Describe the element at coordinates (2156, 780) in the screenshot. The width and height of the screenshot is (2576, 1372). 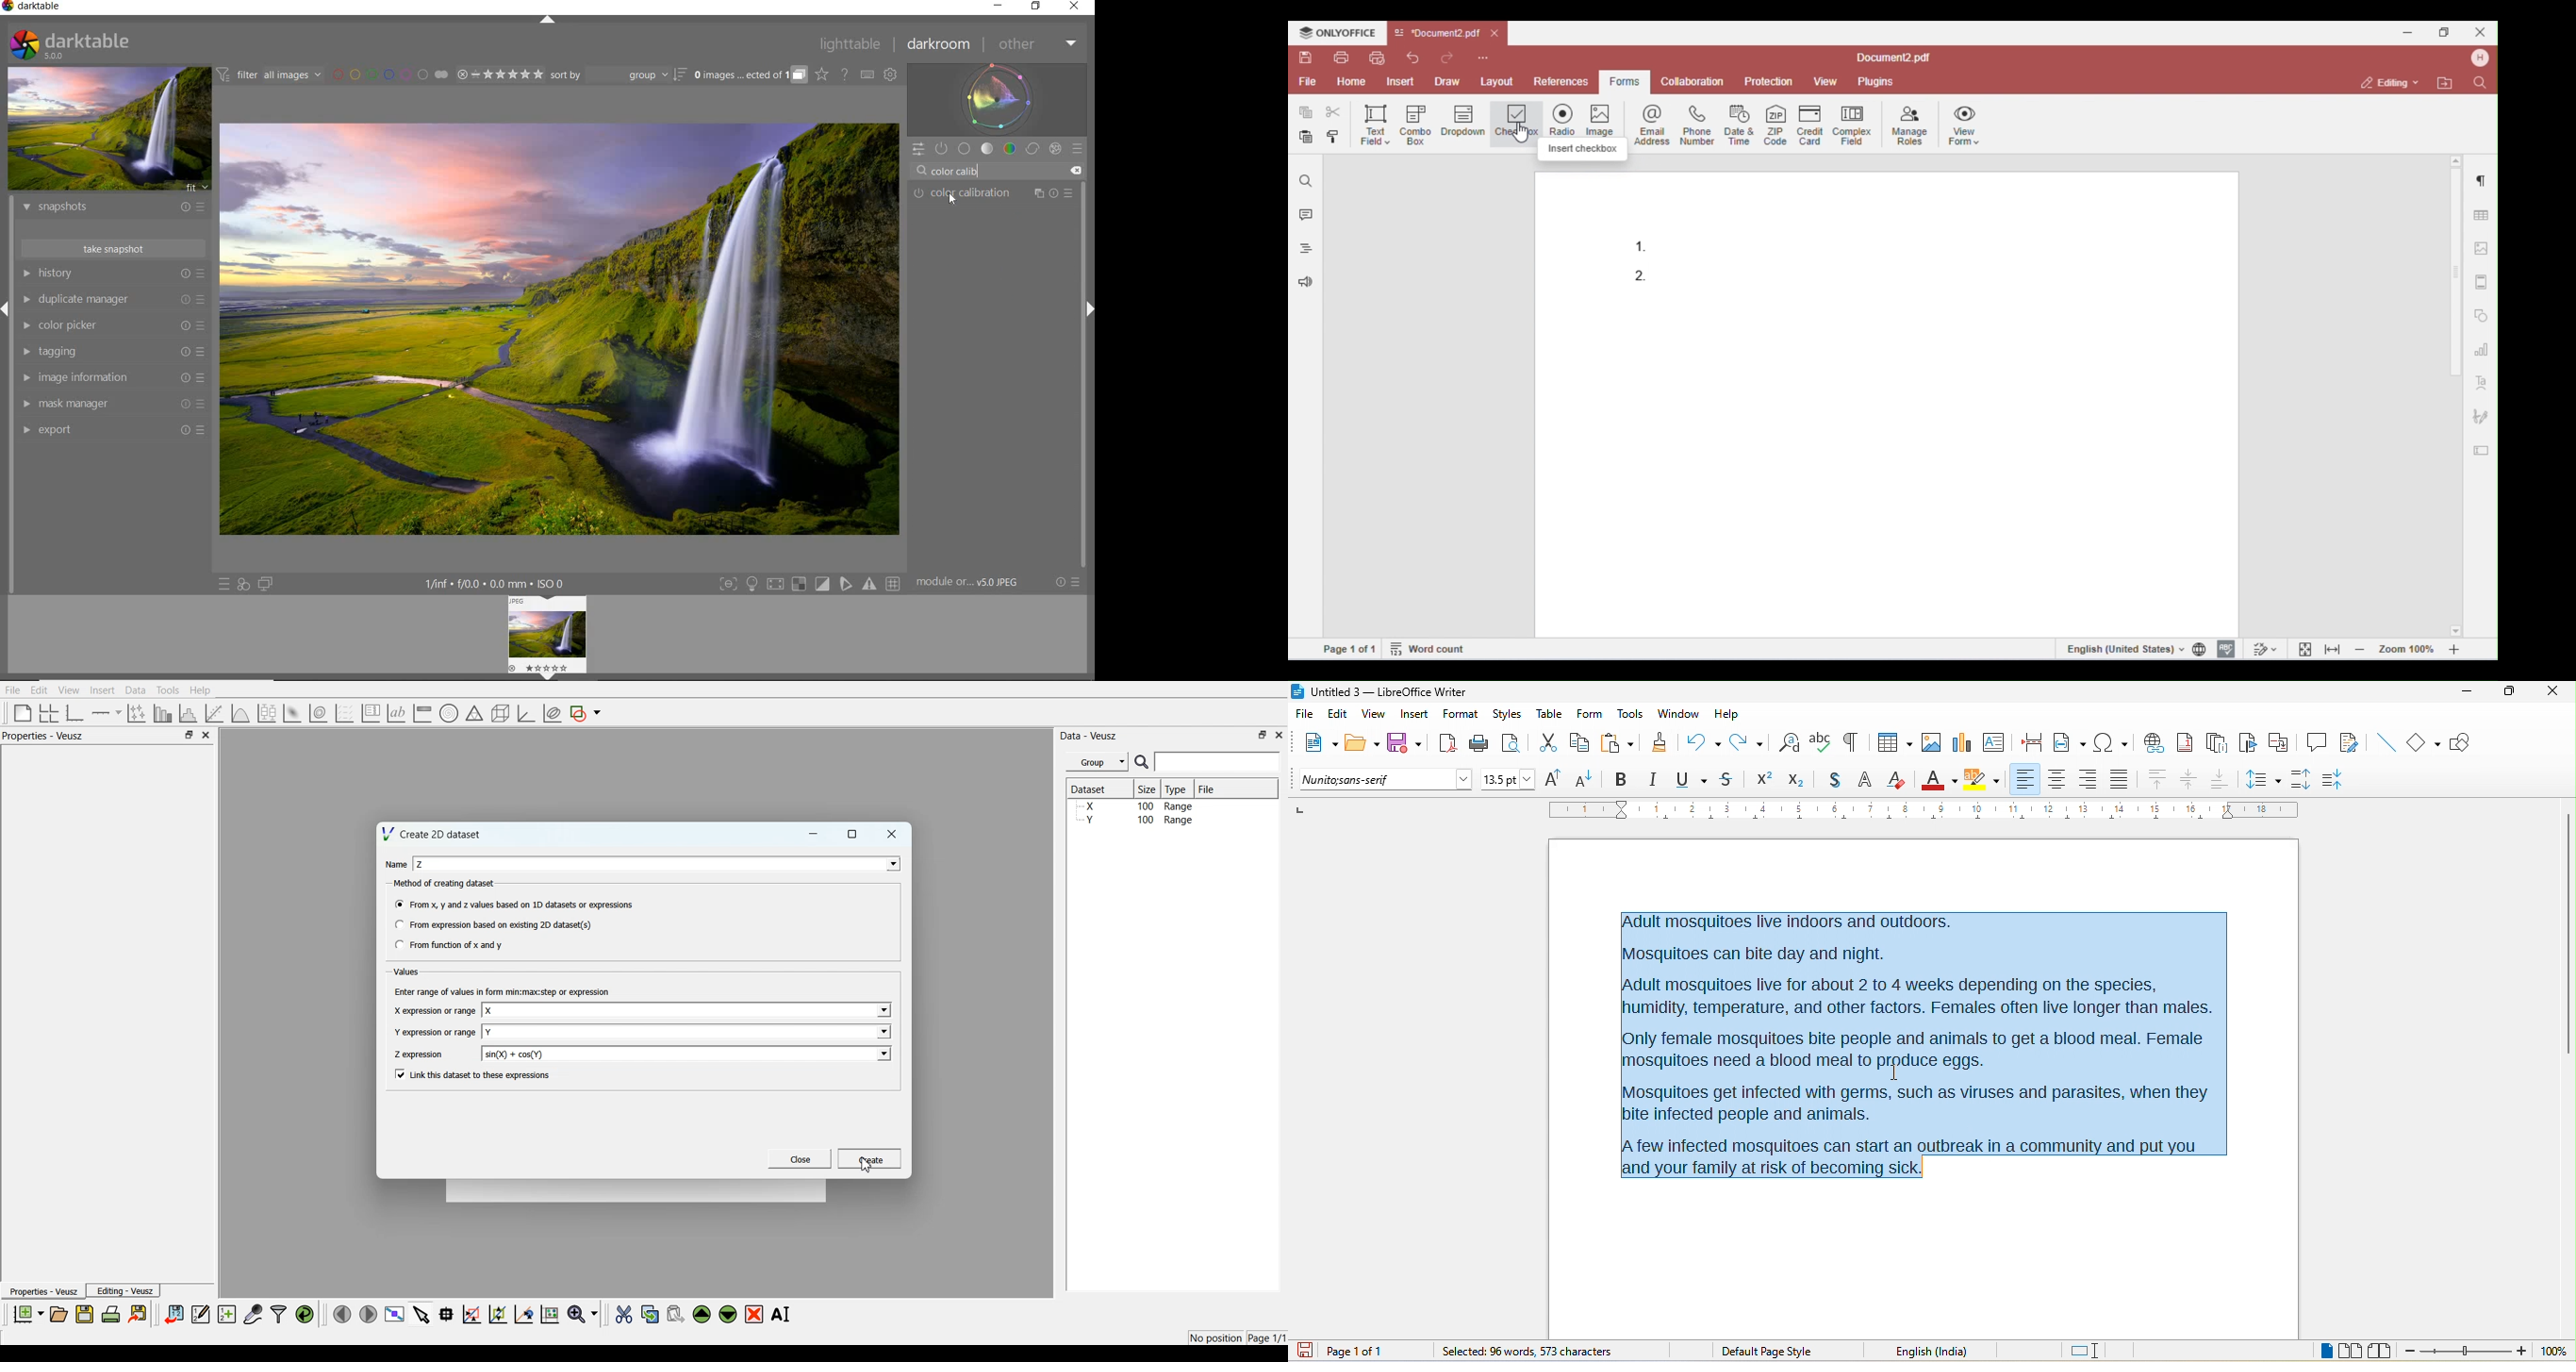
I see `align top` at that location.